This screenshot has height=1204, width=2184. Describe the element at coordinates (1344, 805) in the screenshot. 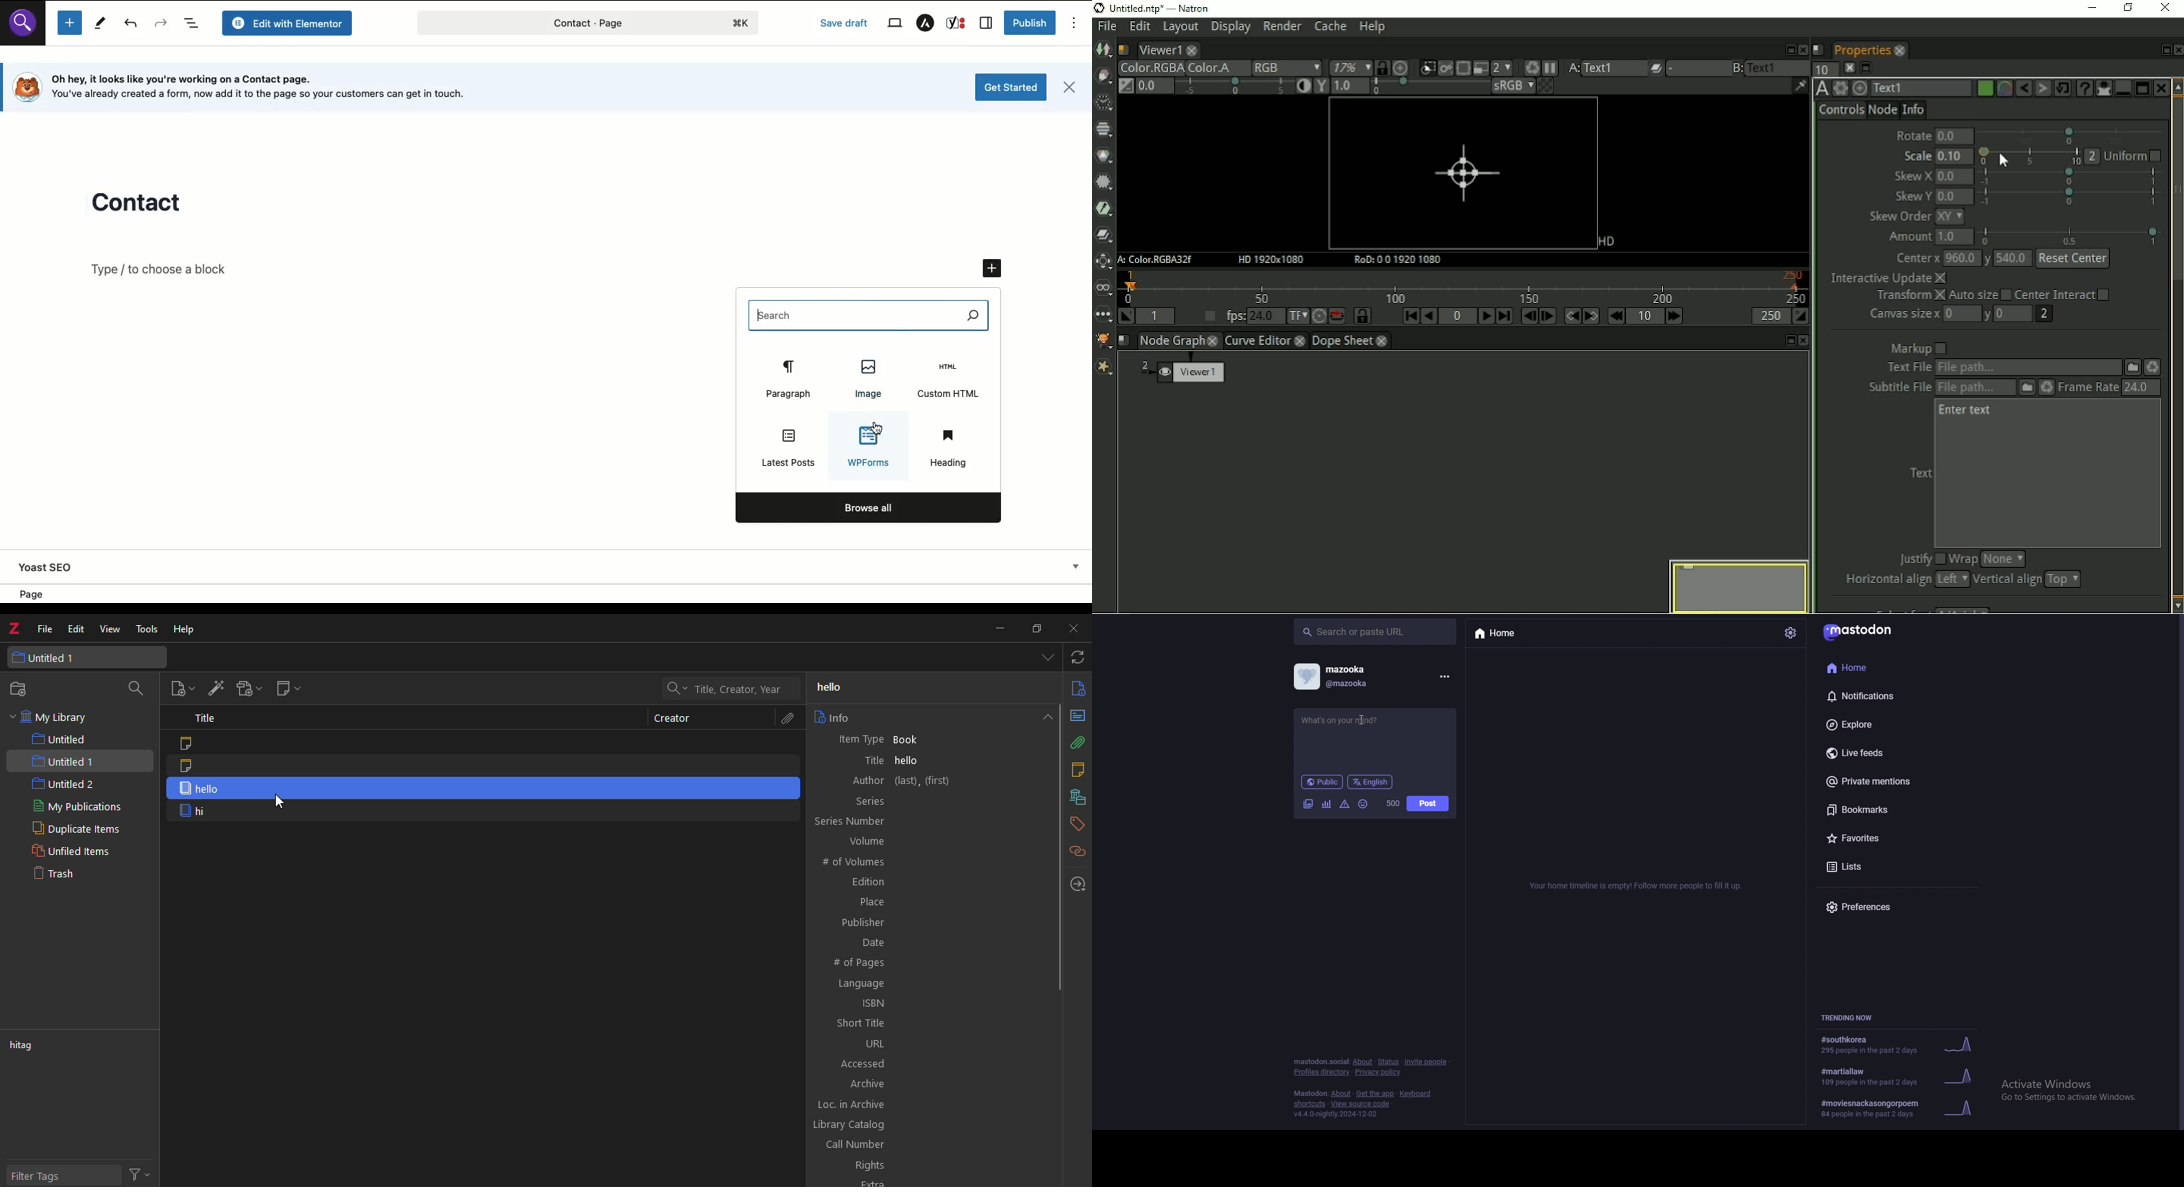

I see `warnings` at that location.